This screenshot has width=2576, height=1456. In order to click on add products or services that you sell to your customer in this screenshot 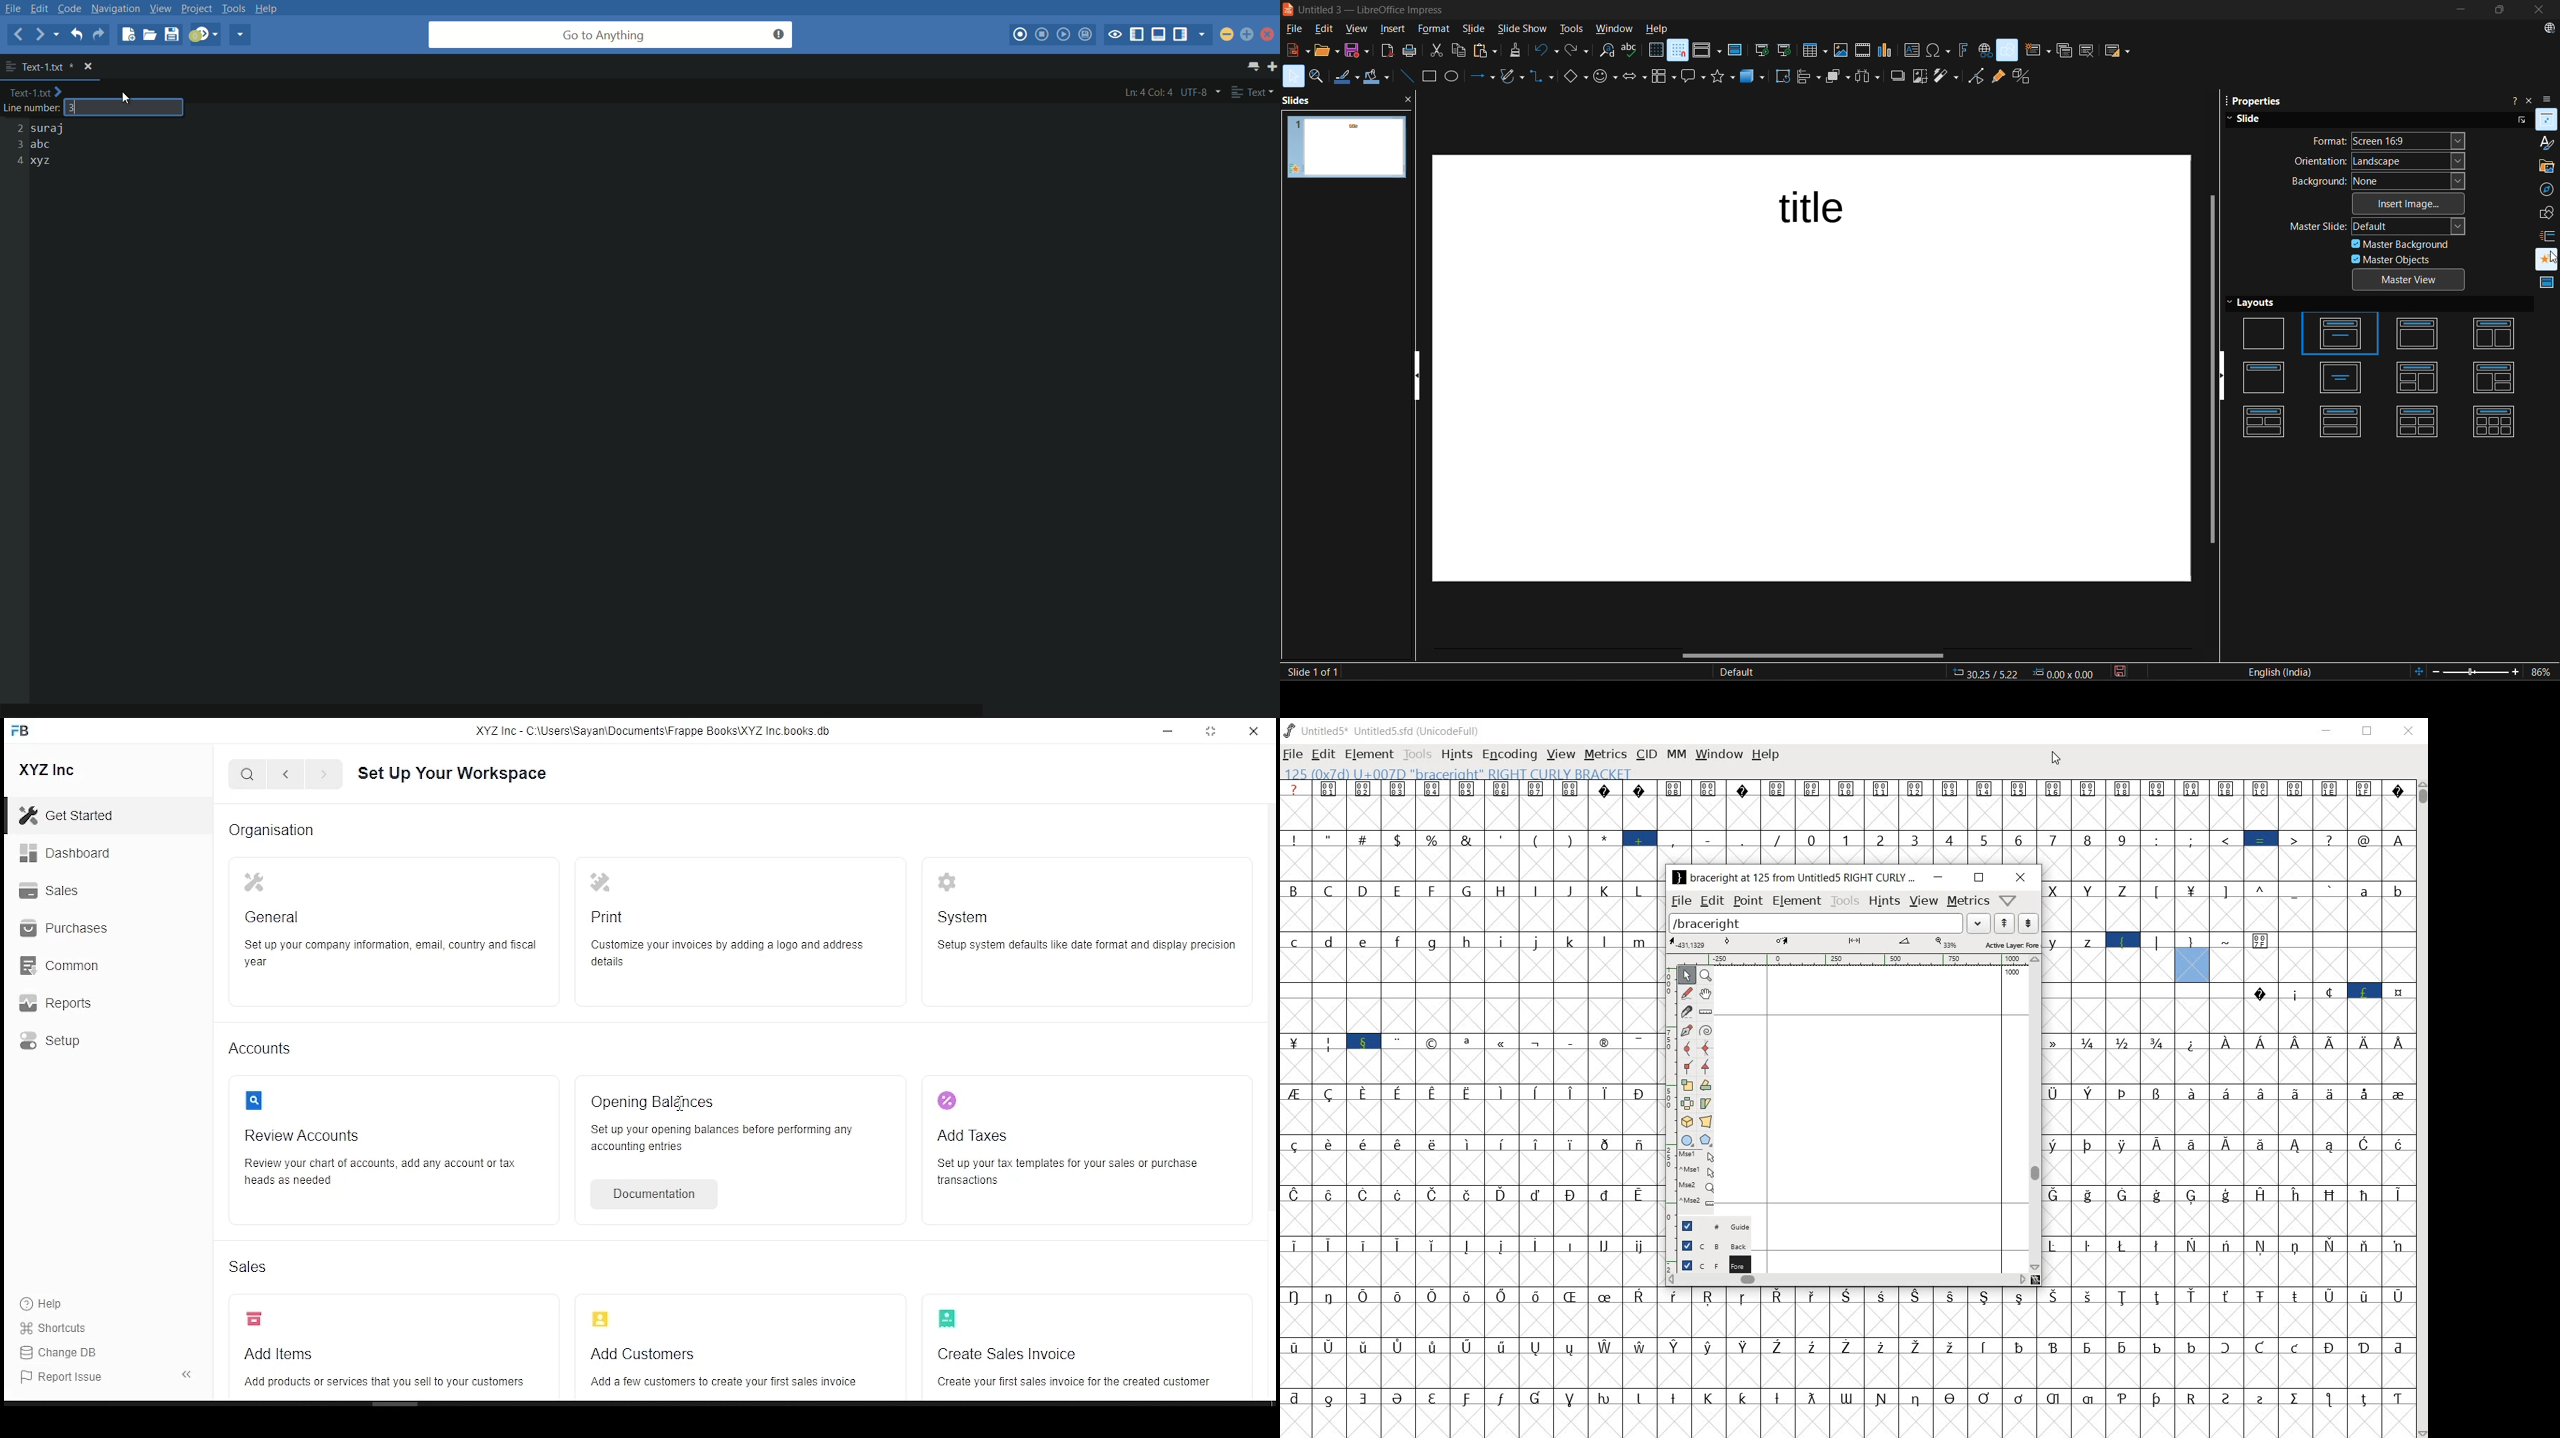, I will do `click(379, 1383)`.